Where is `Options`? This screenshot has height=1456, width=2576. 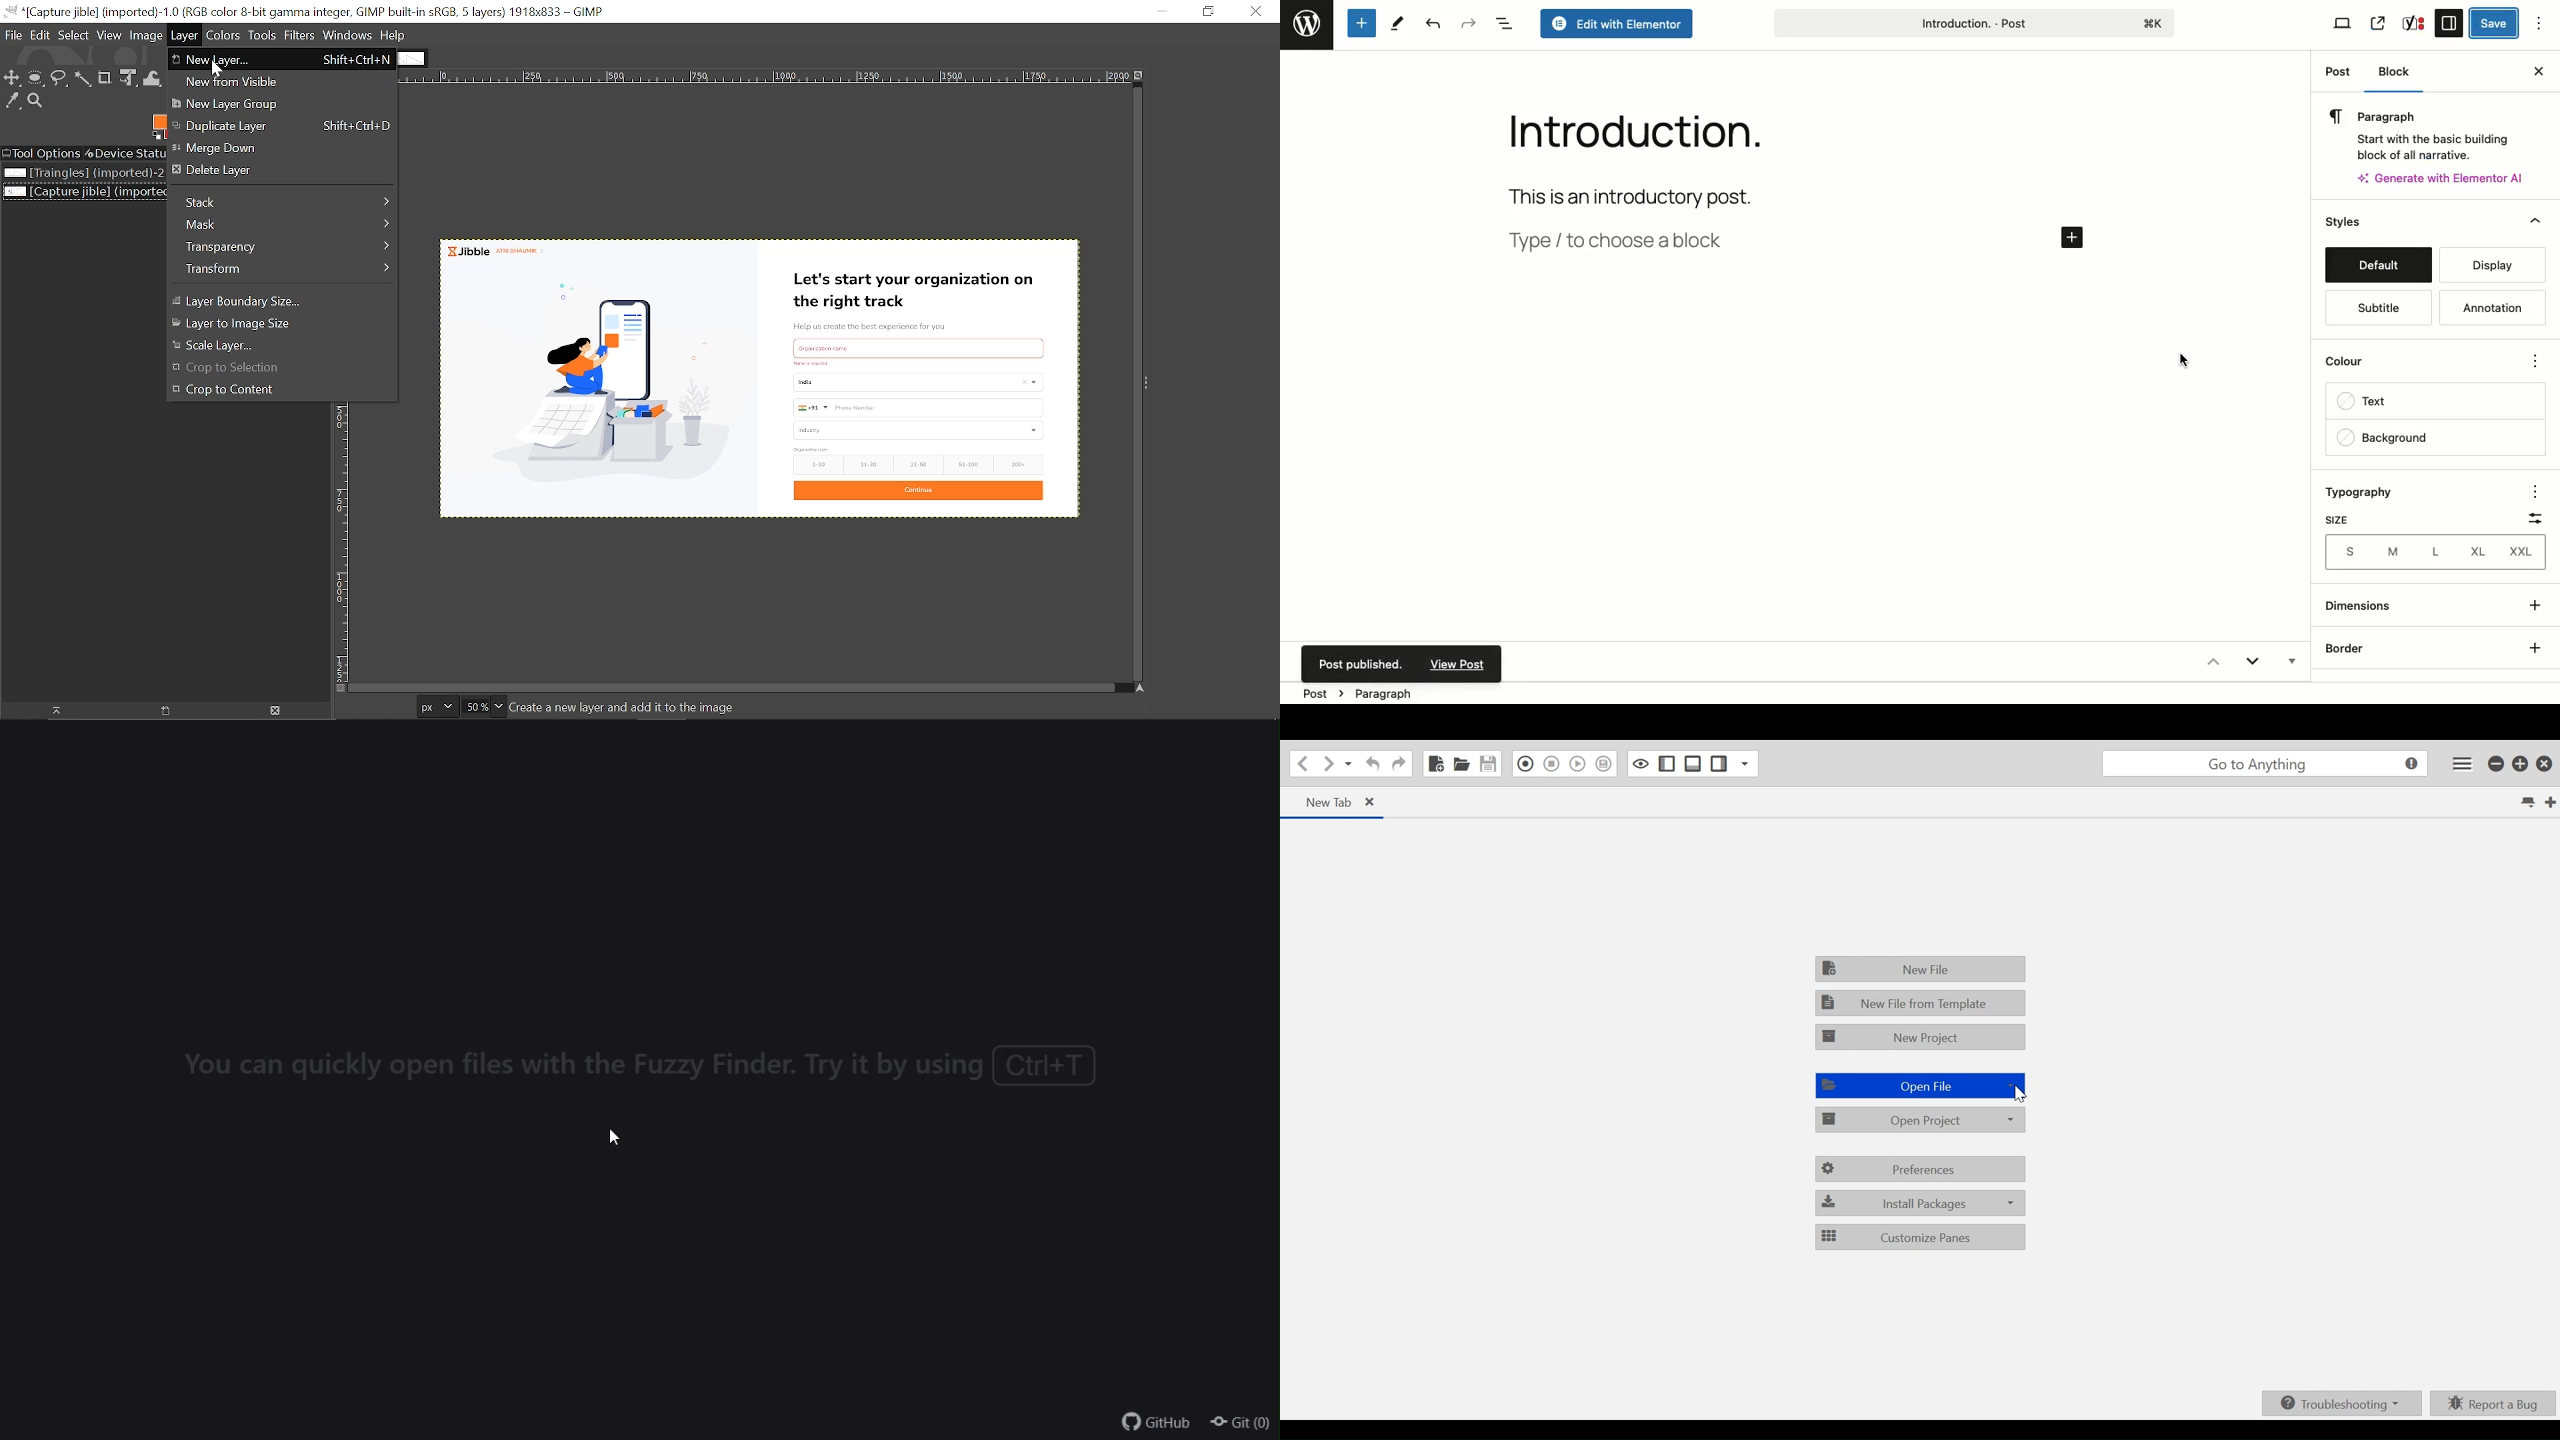
Options is located at coordinates (2547, 24).